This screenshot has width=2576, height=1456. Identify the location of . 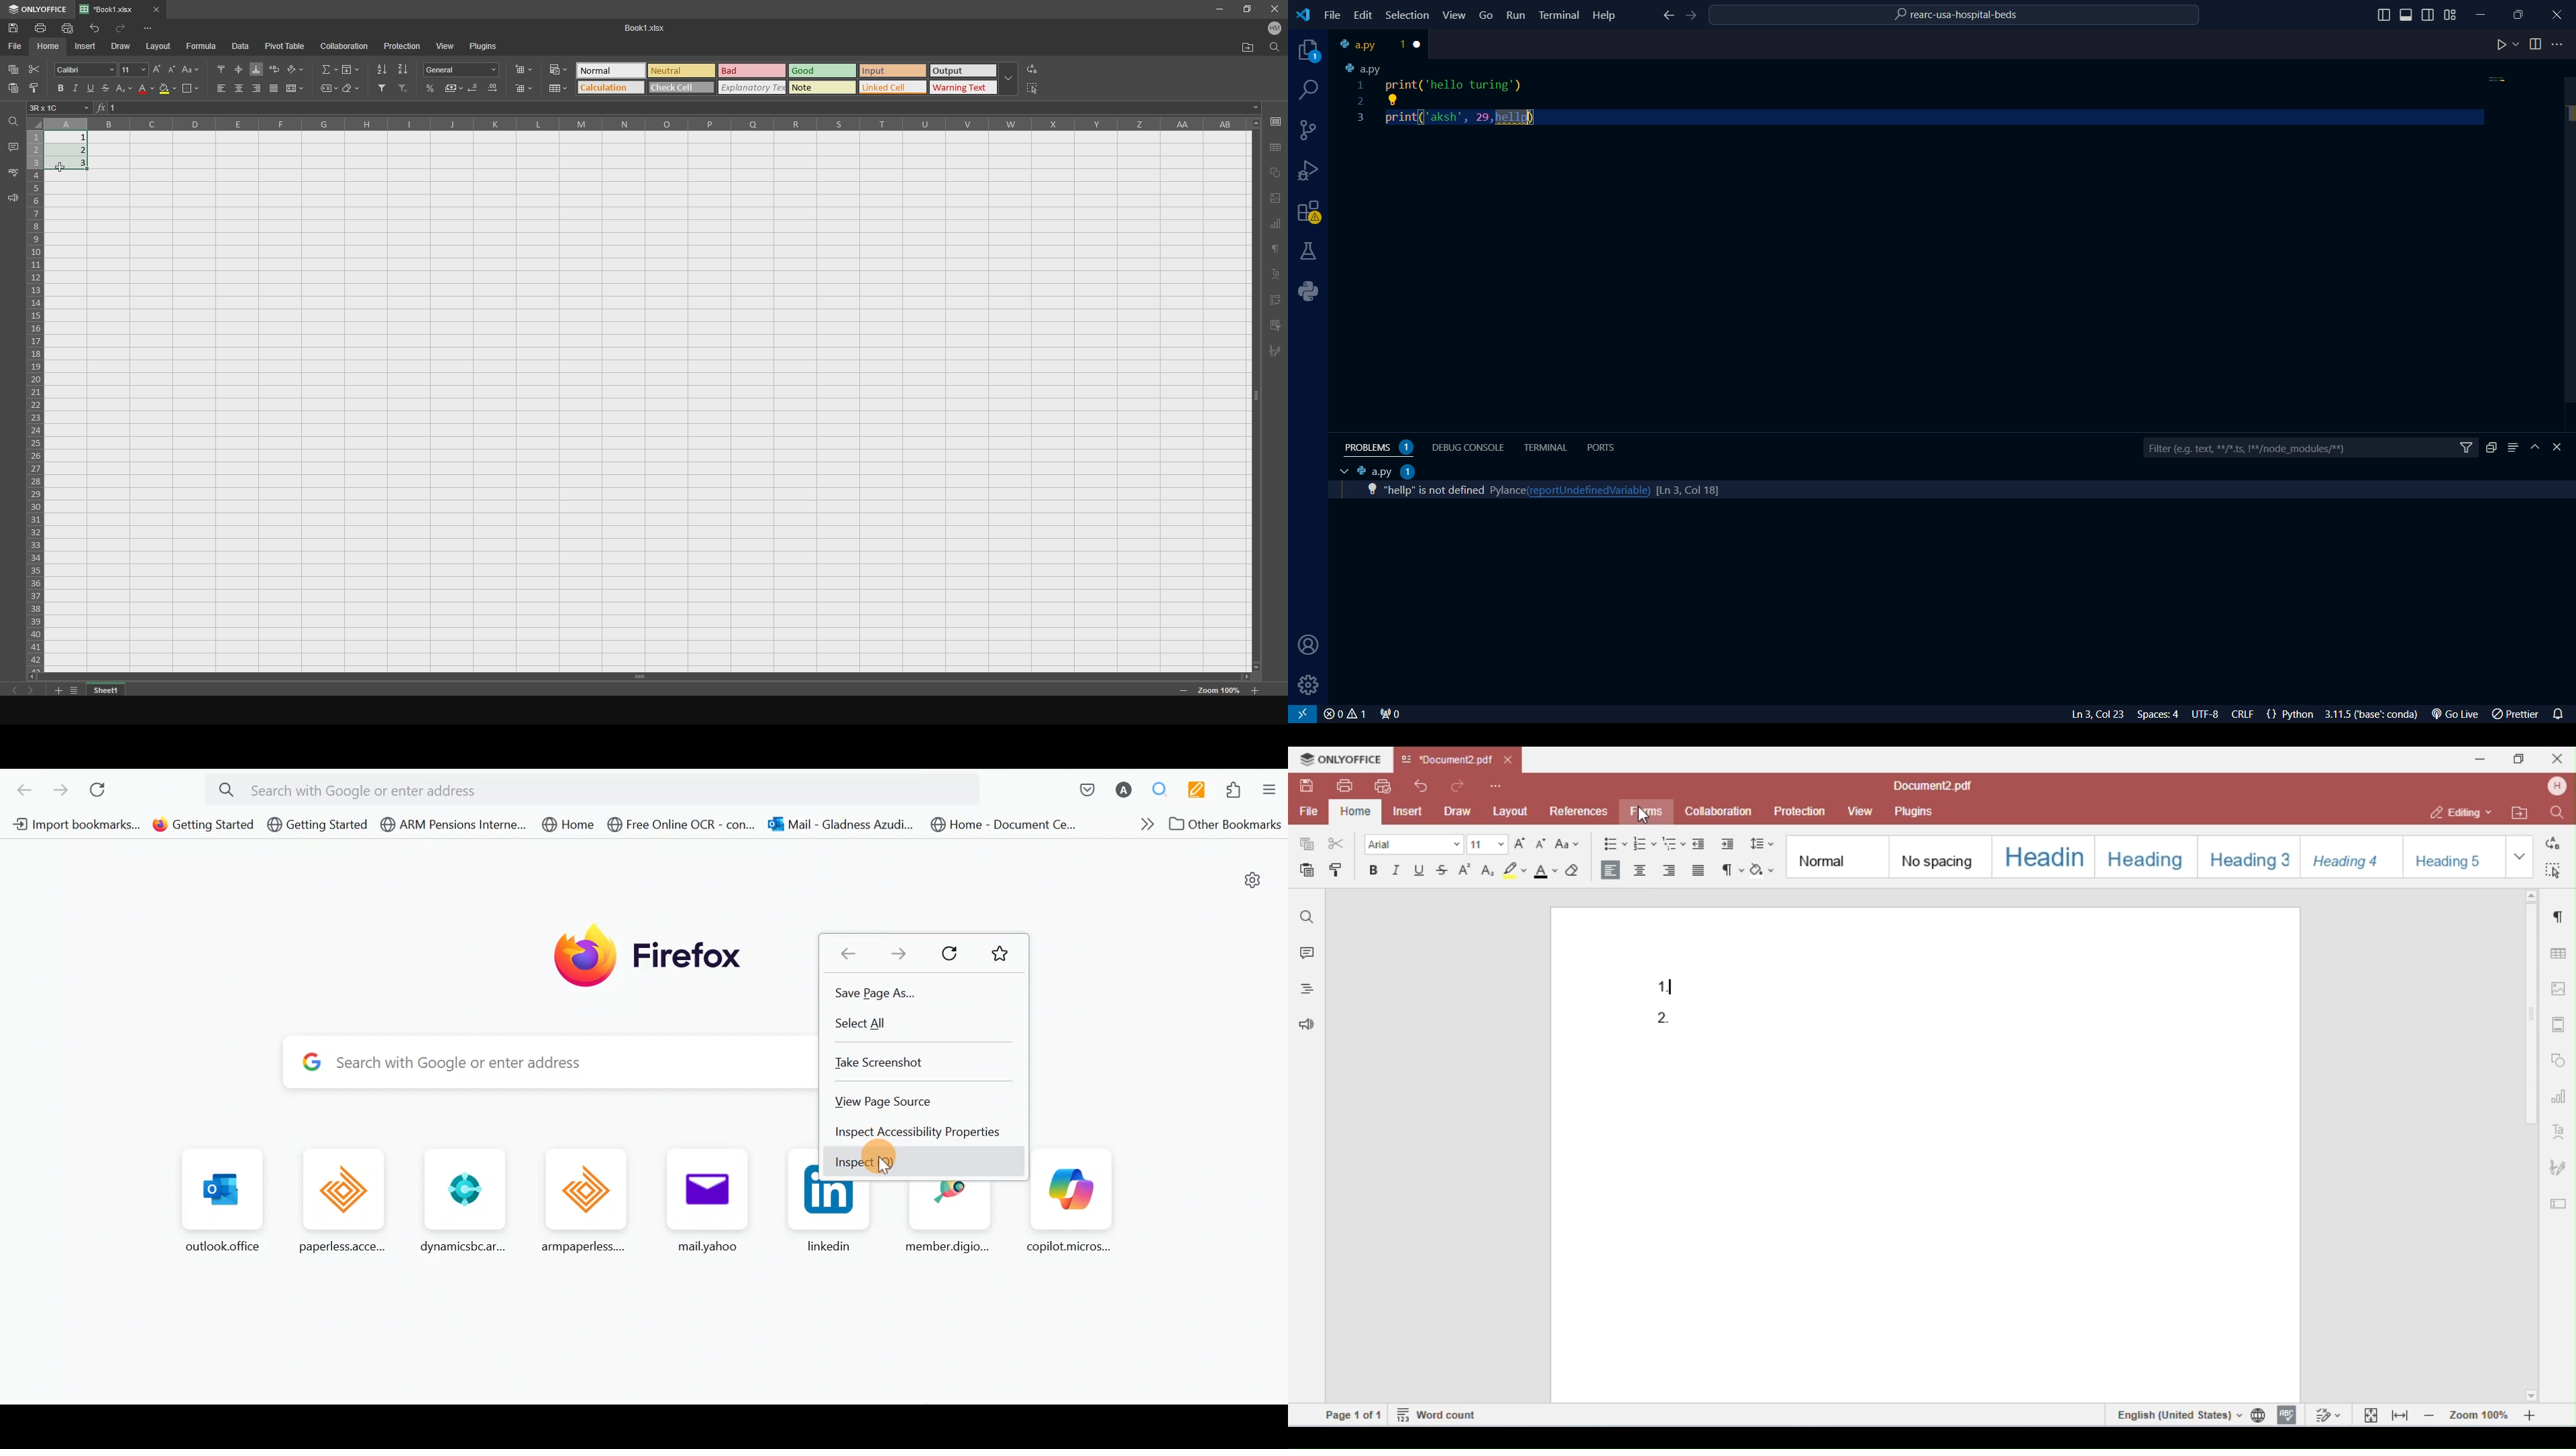
(556, 88).